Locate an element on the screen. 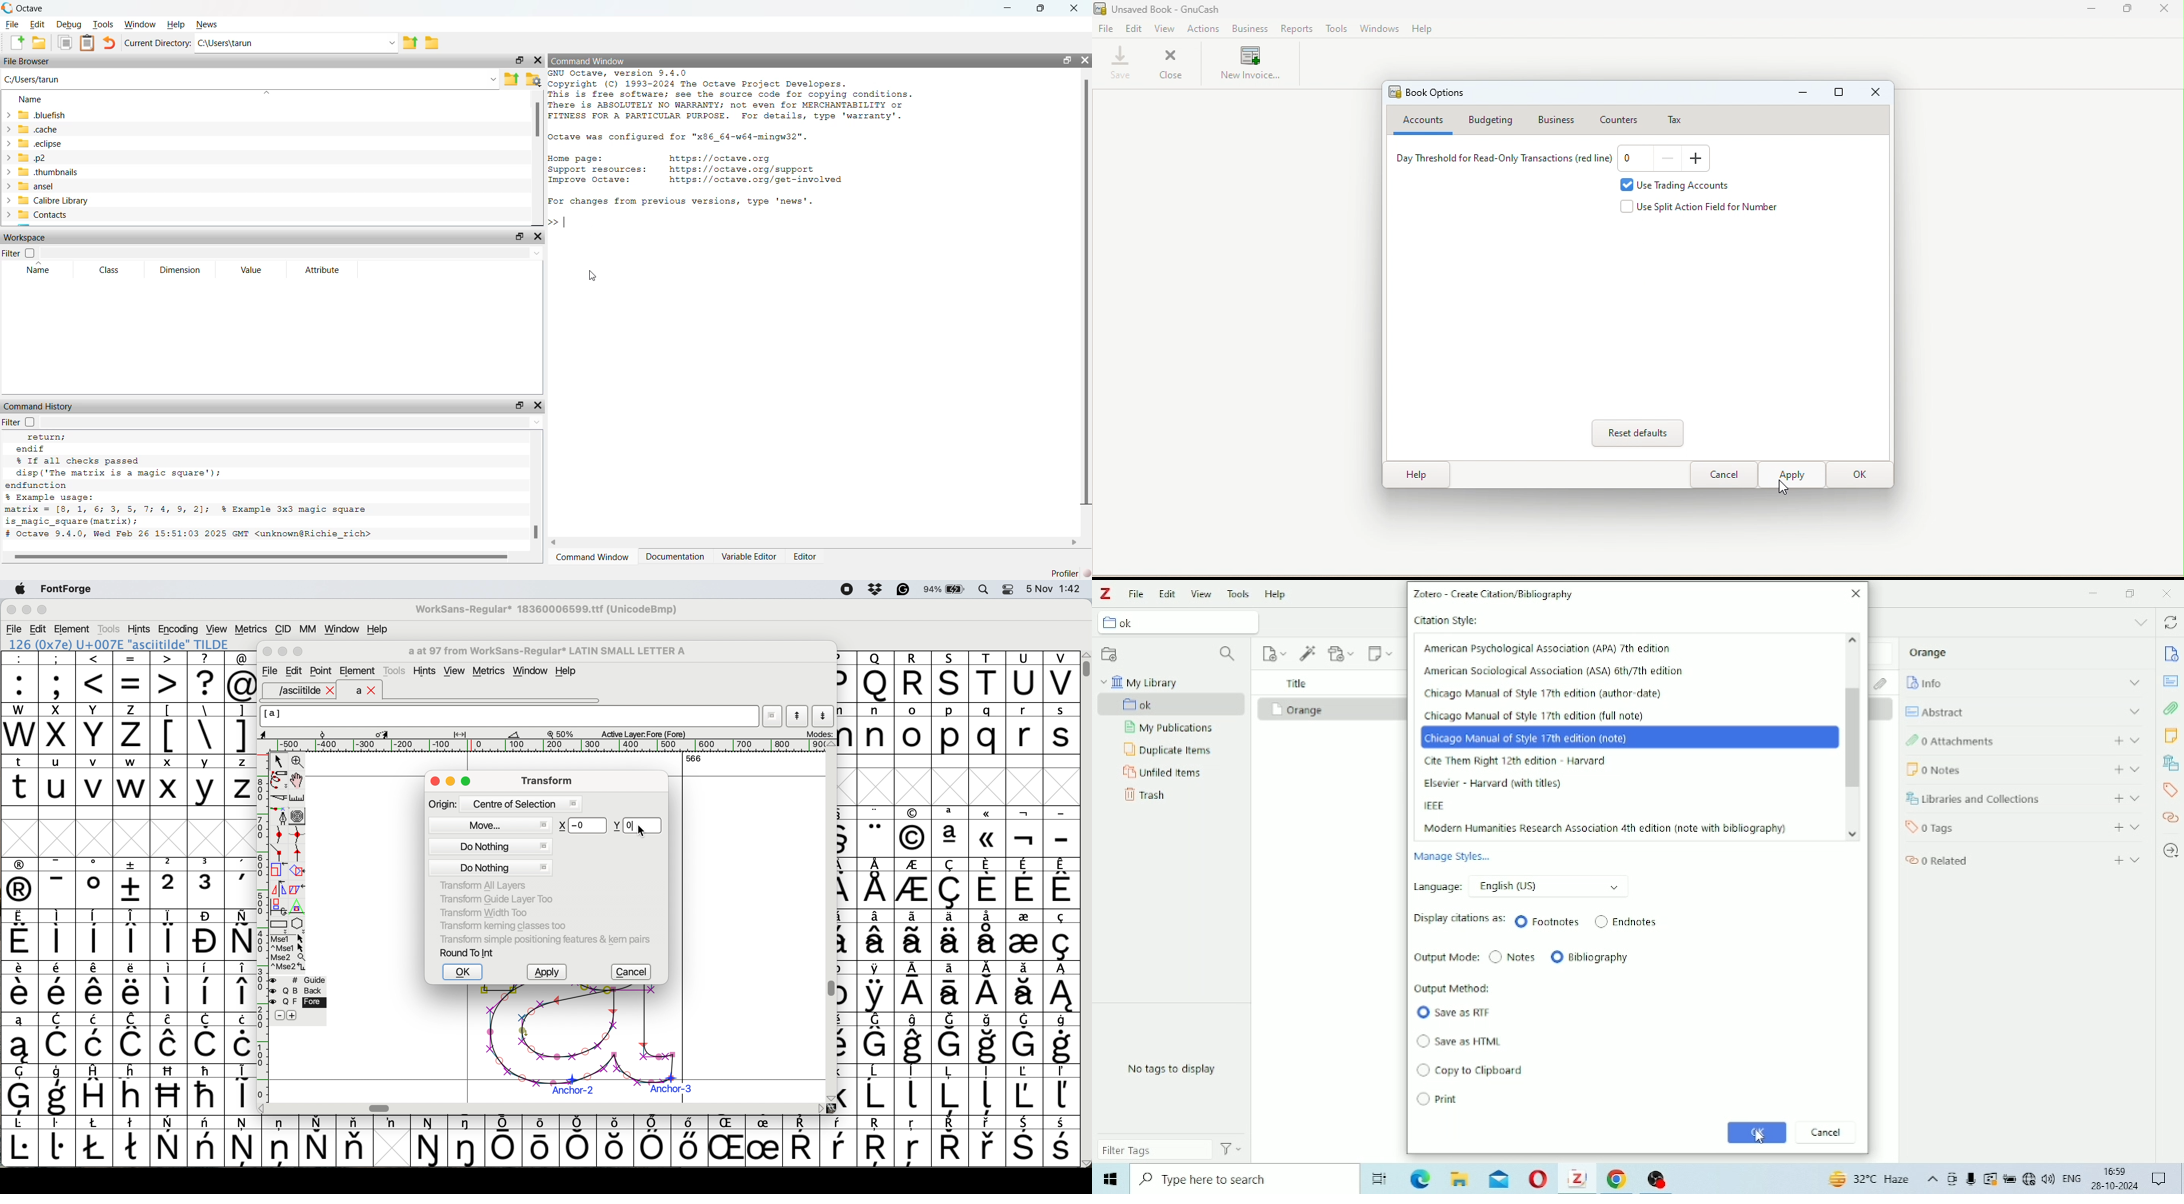 The image size is (2184, 1204). Related is located at coordinates (2025, 858).